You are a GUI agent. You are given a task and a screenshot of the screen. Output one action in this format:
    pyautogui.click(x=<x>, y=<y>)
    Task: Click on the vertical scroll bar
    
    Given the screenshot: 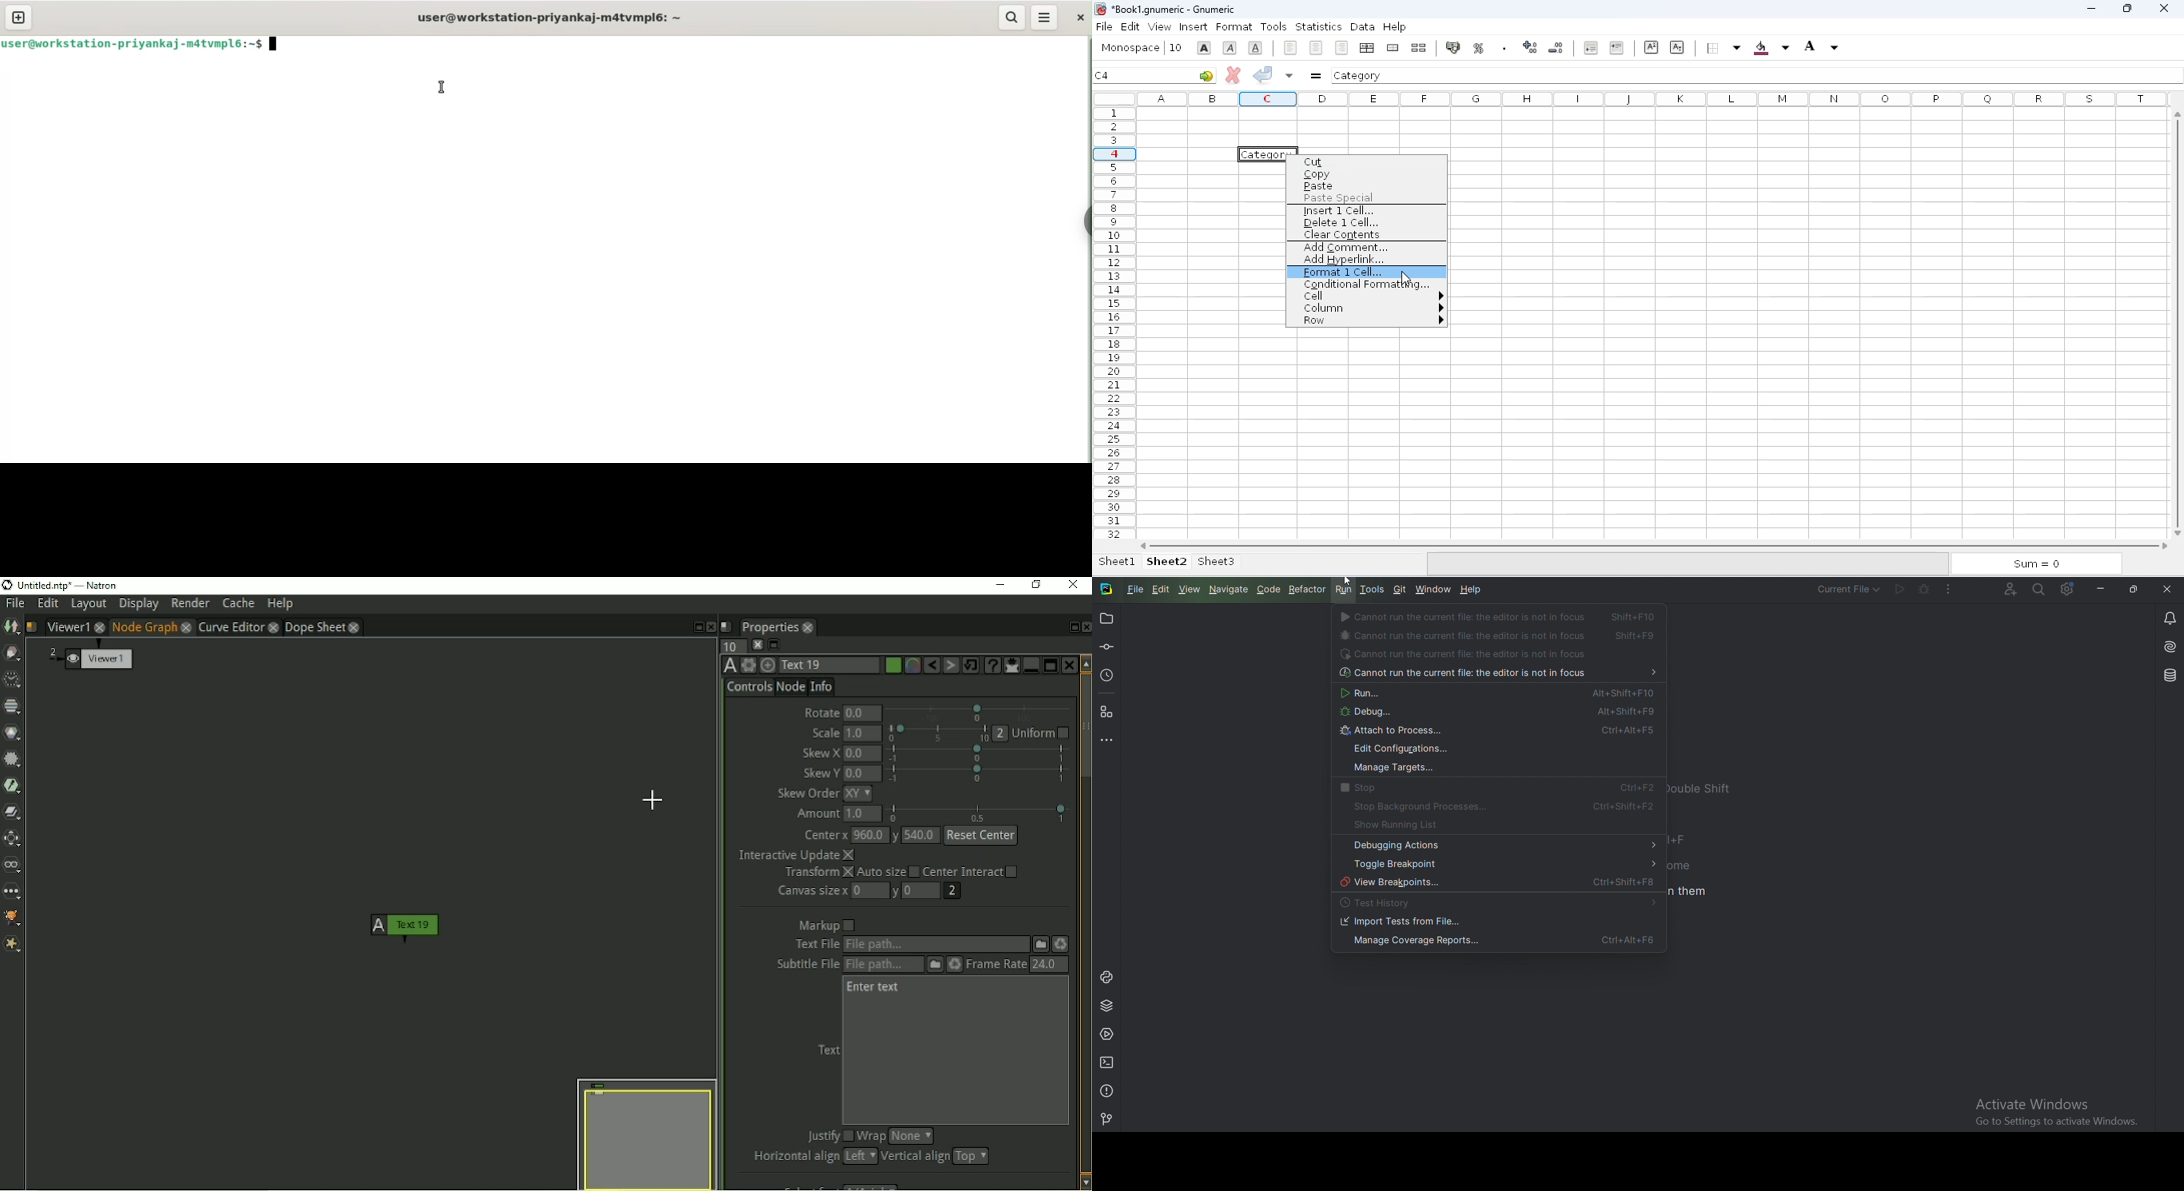 What is the action you would take?
    pyautogui.click(x=2180, y=321)
    